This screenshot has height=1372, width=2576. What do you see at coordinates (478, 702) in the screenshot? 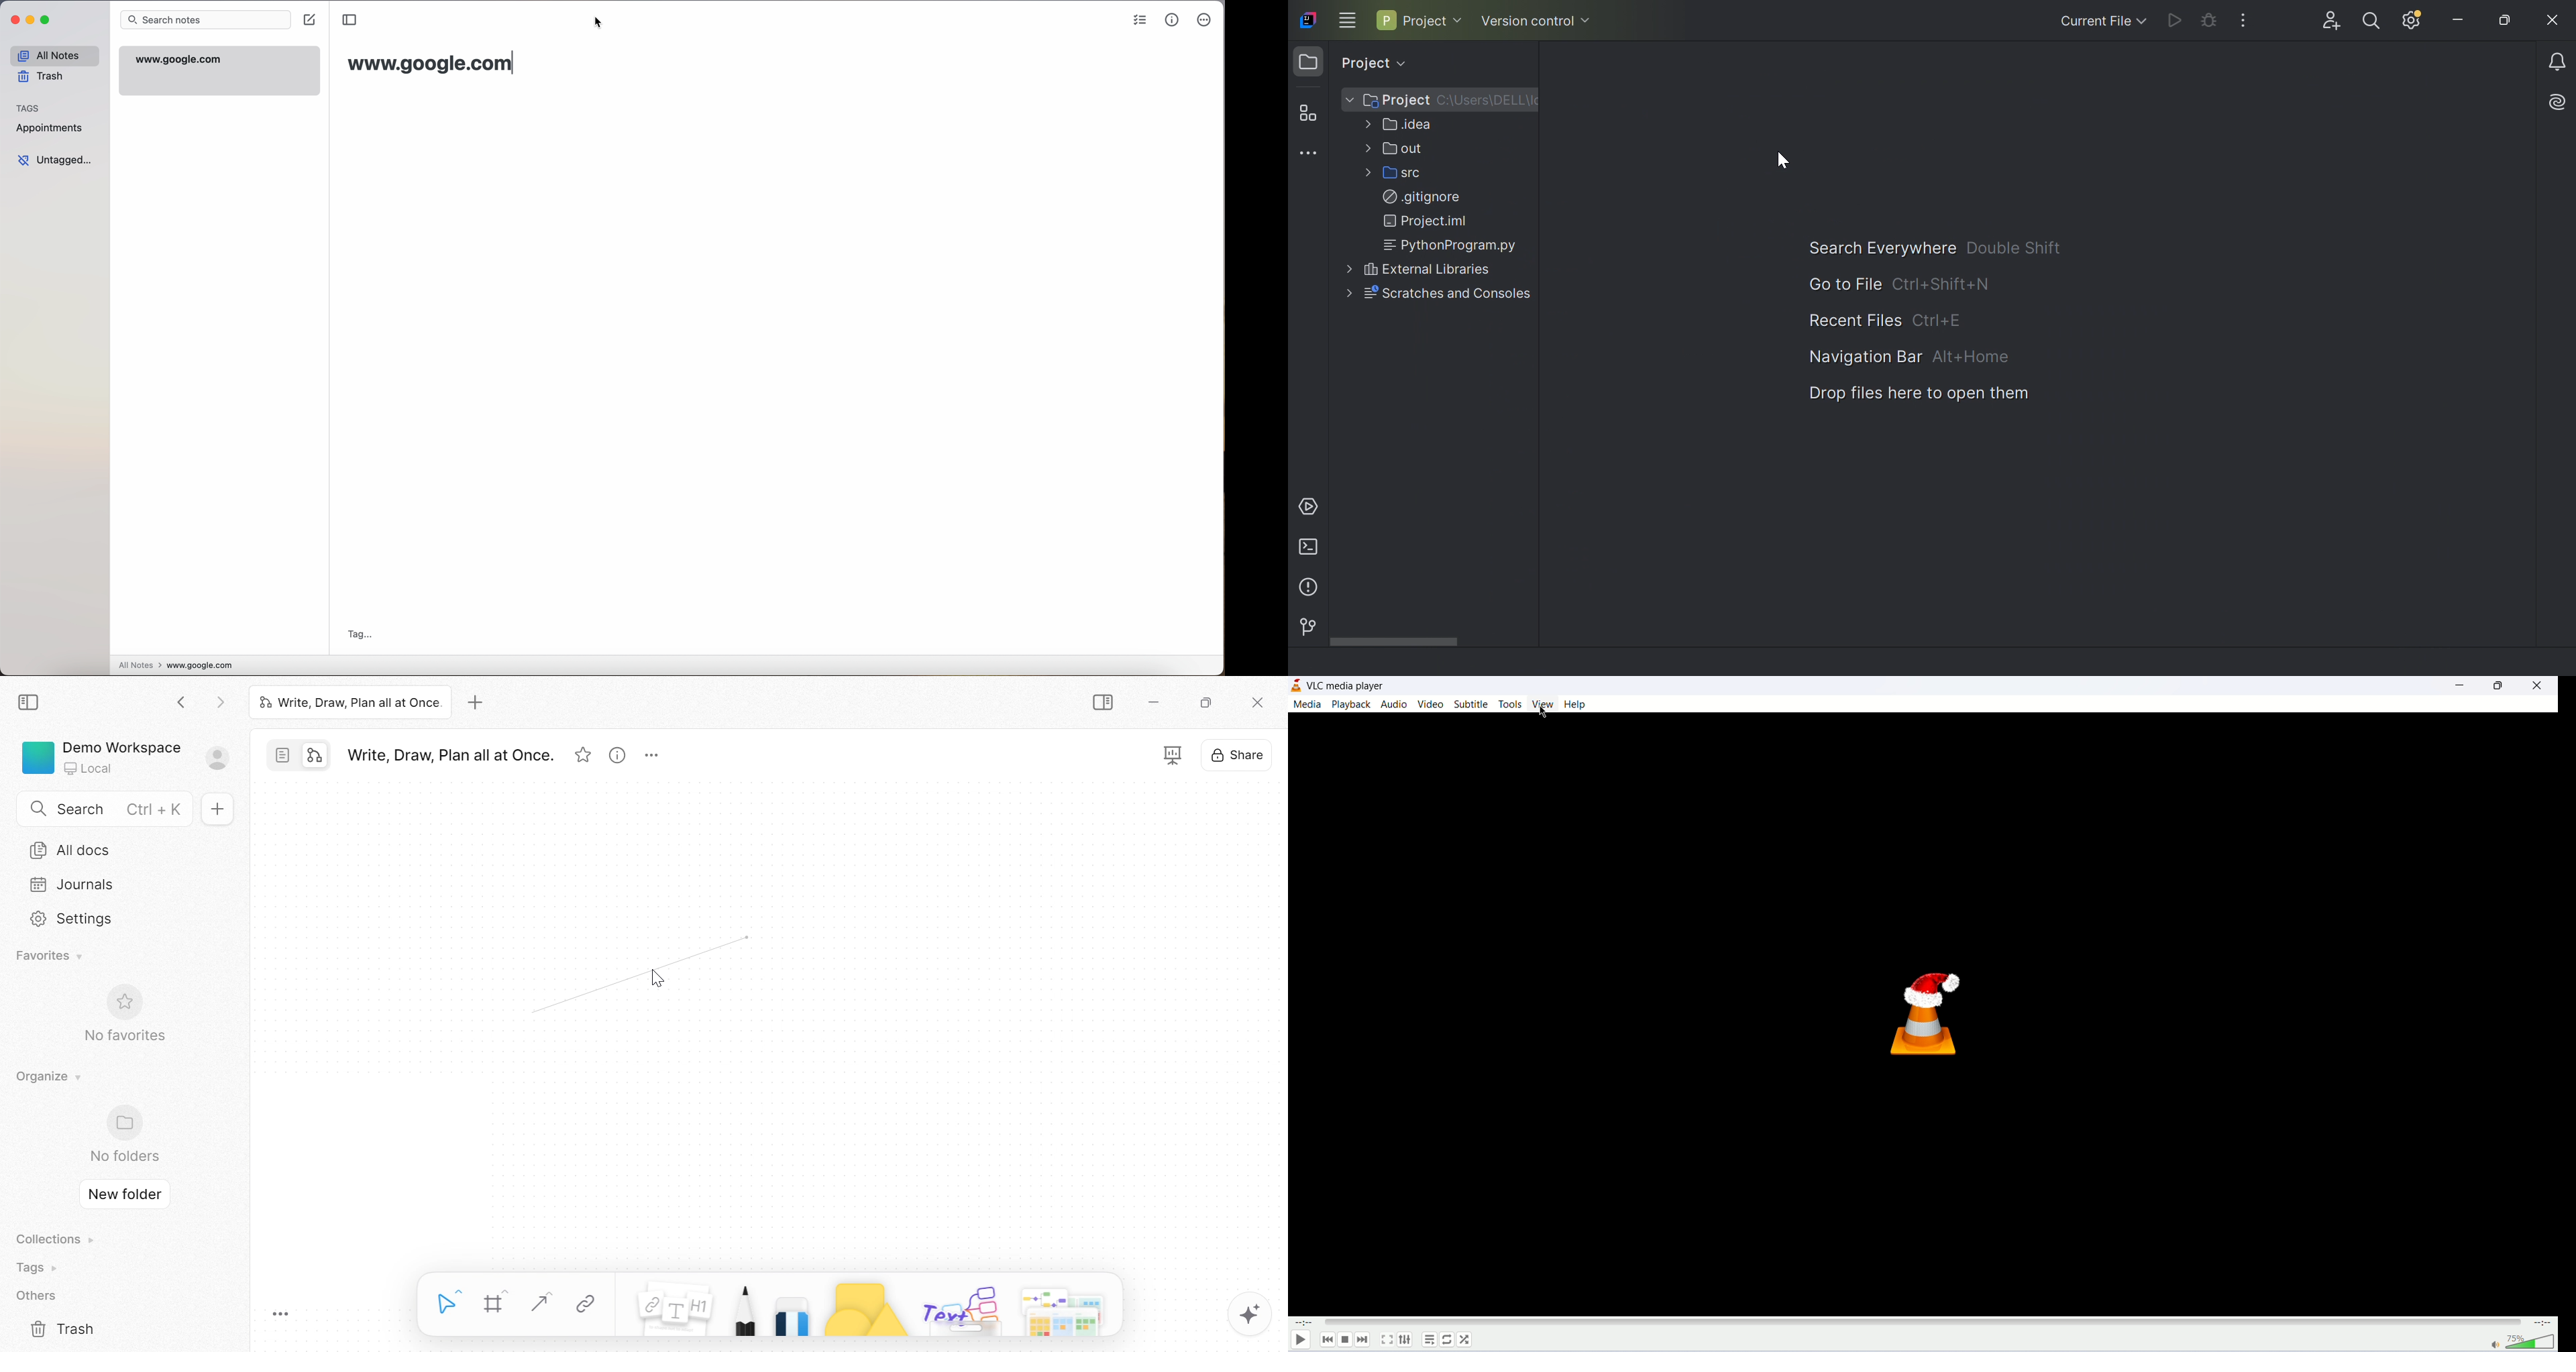
I see `Add new tab` at bounding box center [478, 702].